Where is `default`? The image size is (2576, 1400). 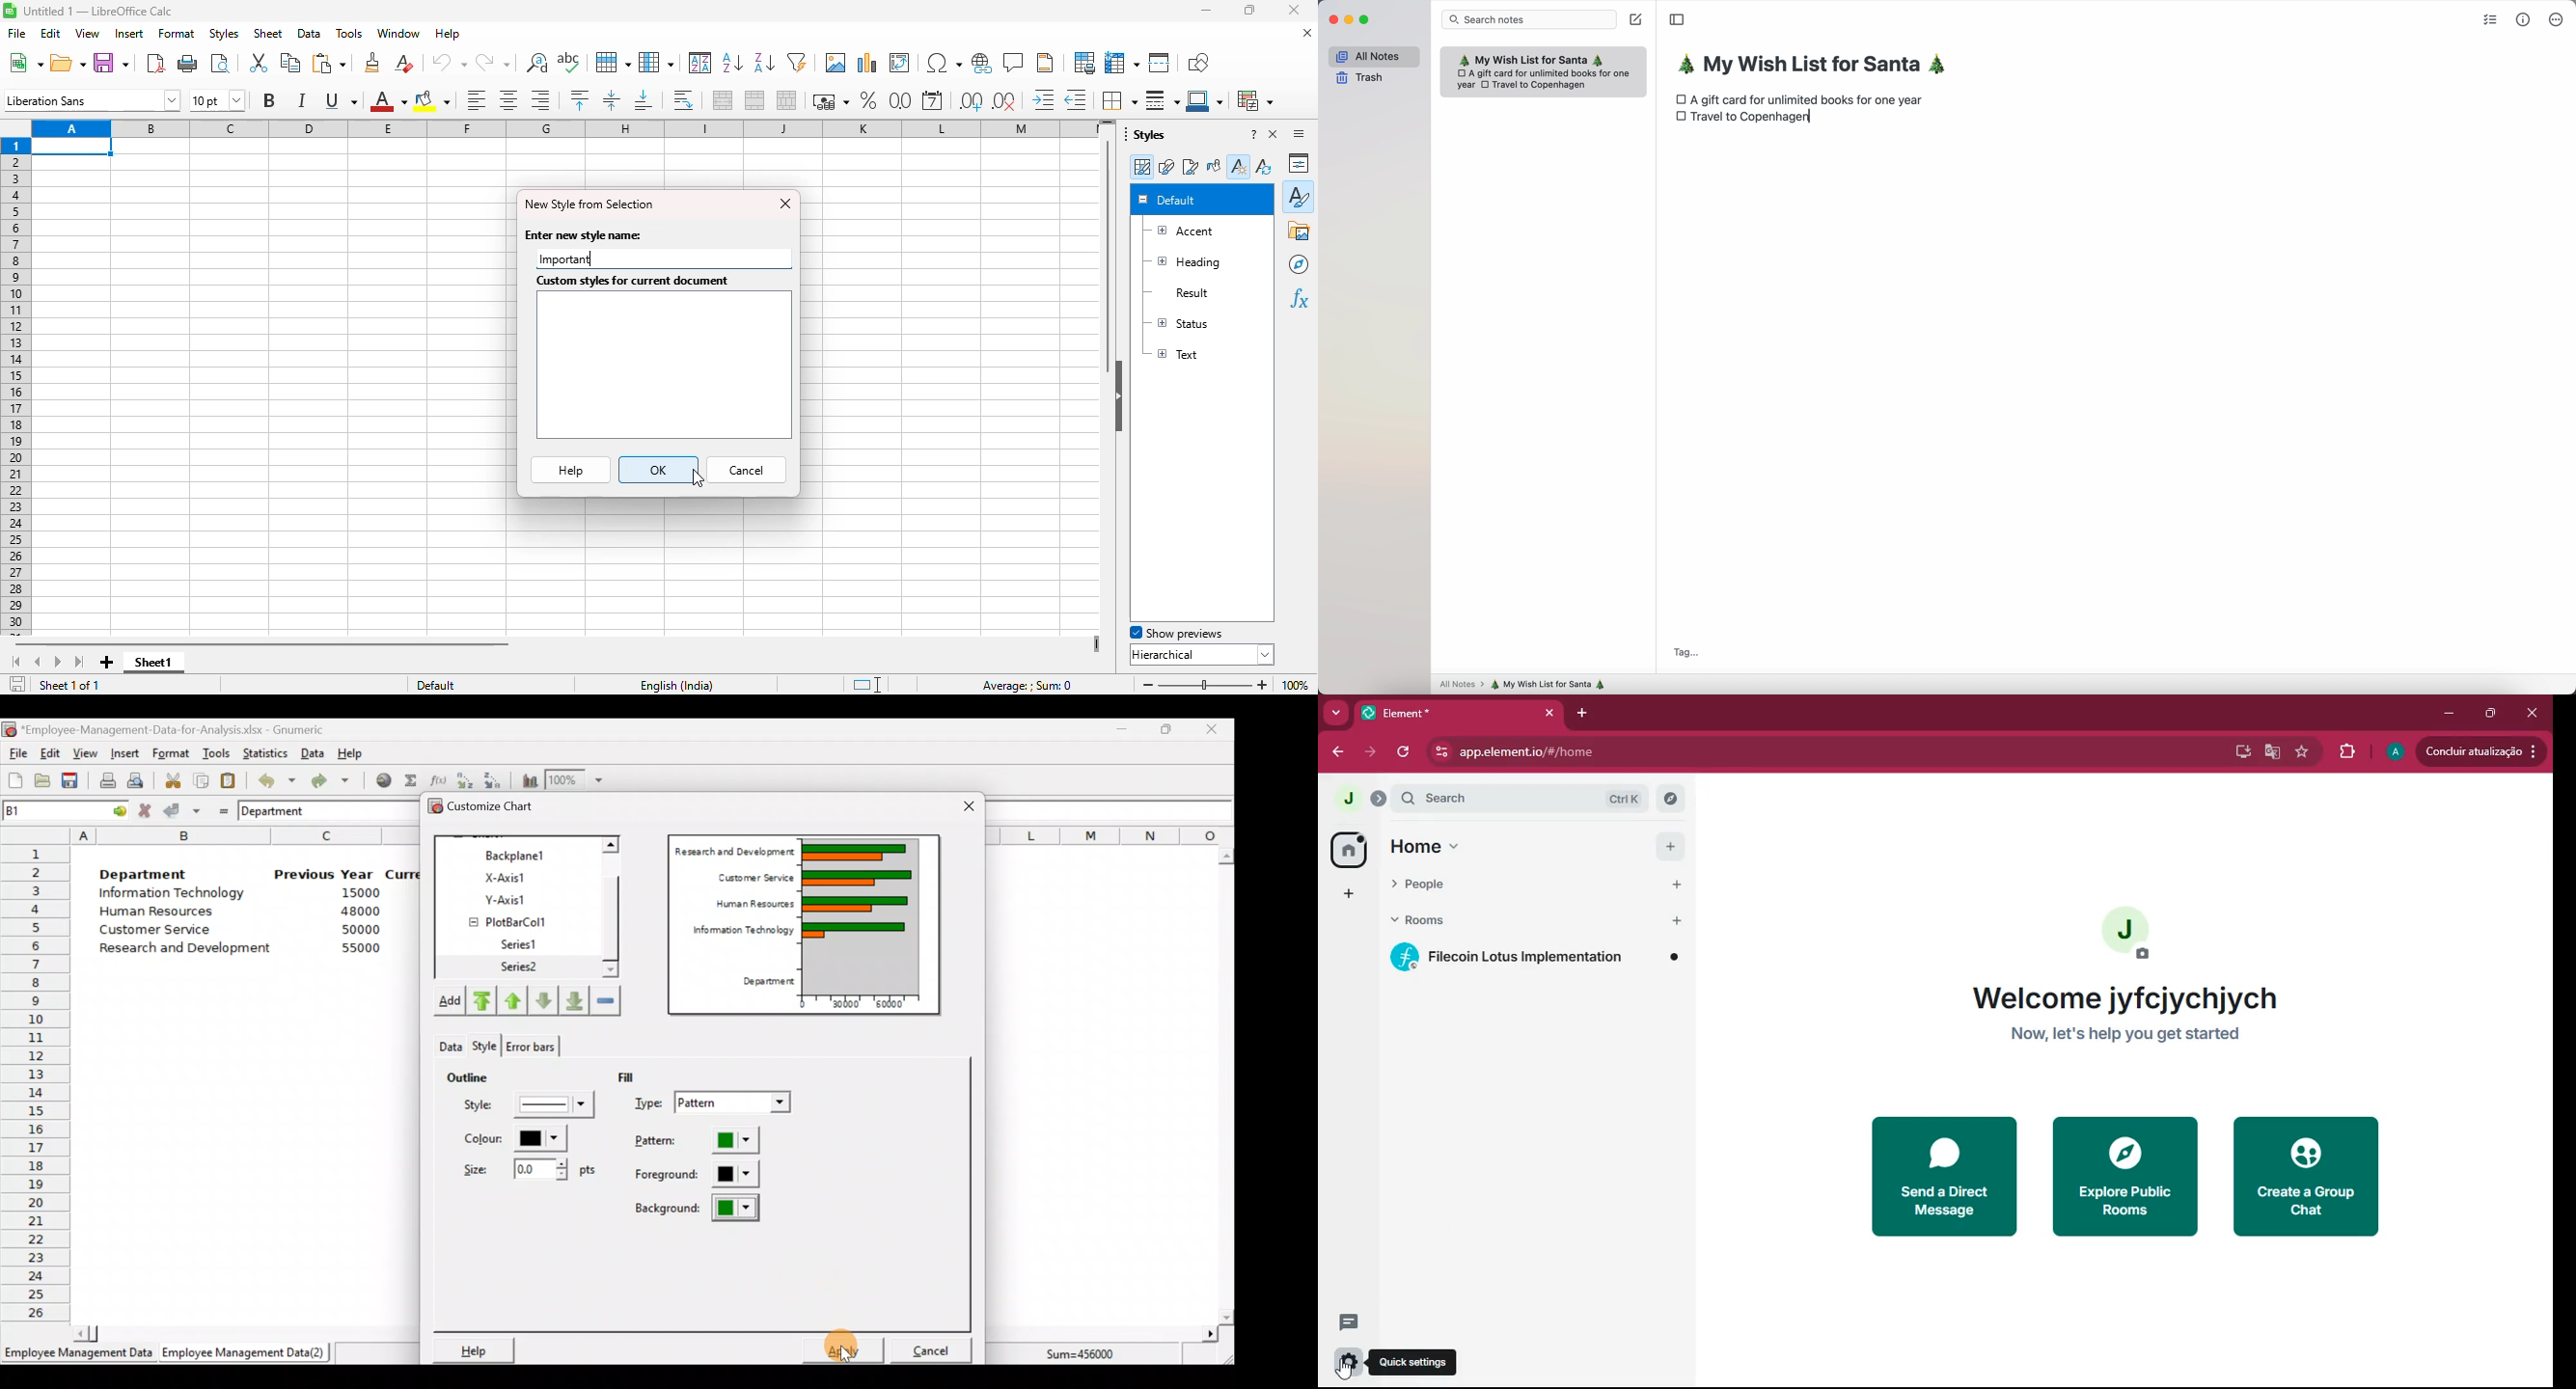
default is located at coordinates (435, 685).